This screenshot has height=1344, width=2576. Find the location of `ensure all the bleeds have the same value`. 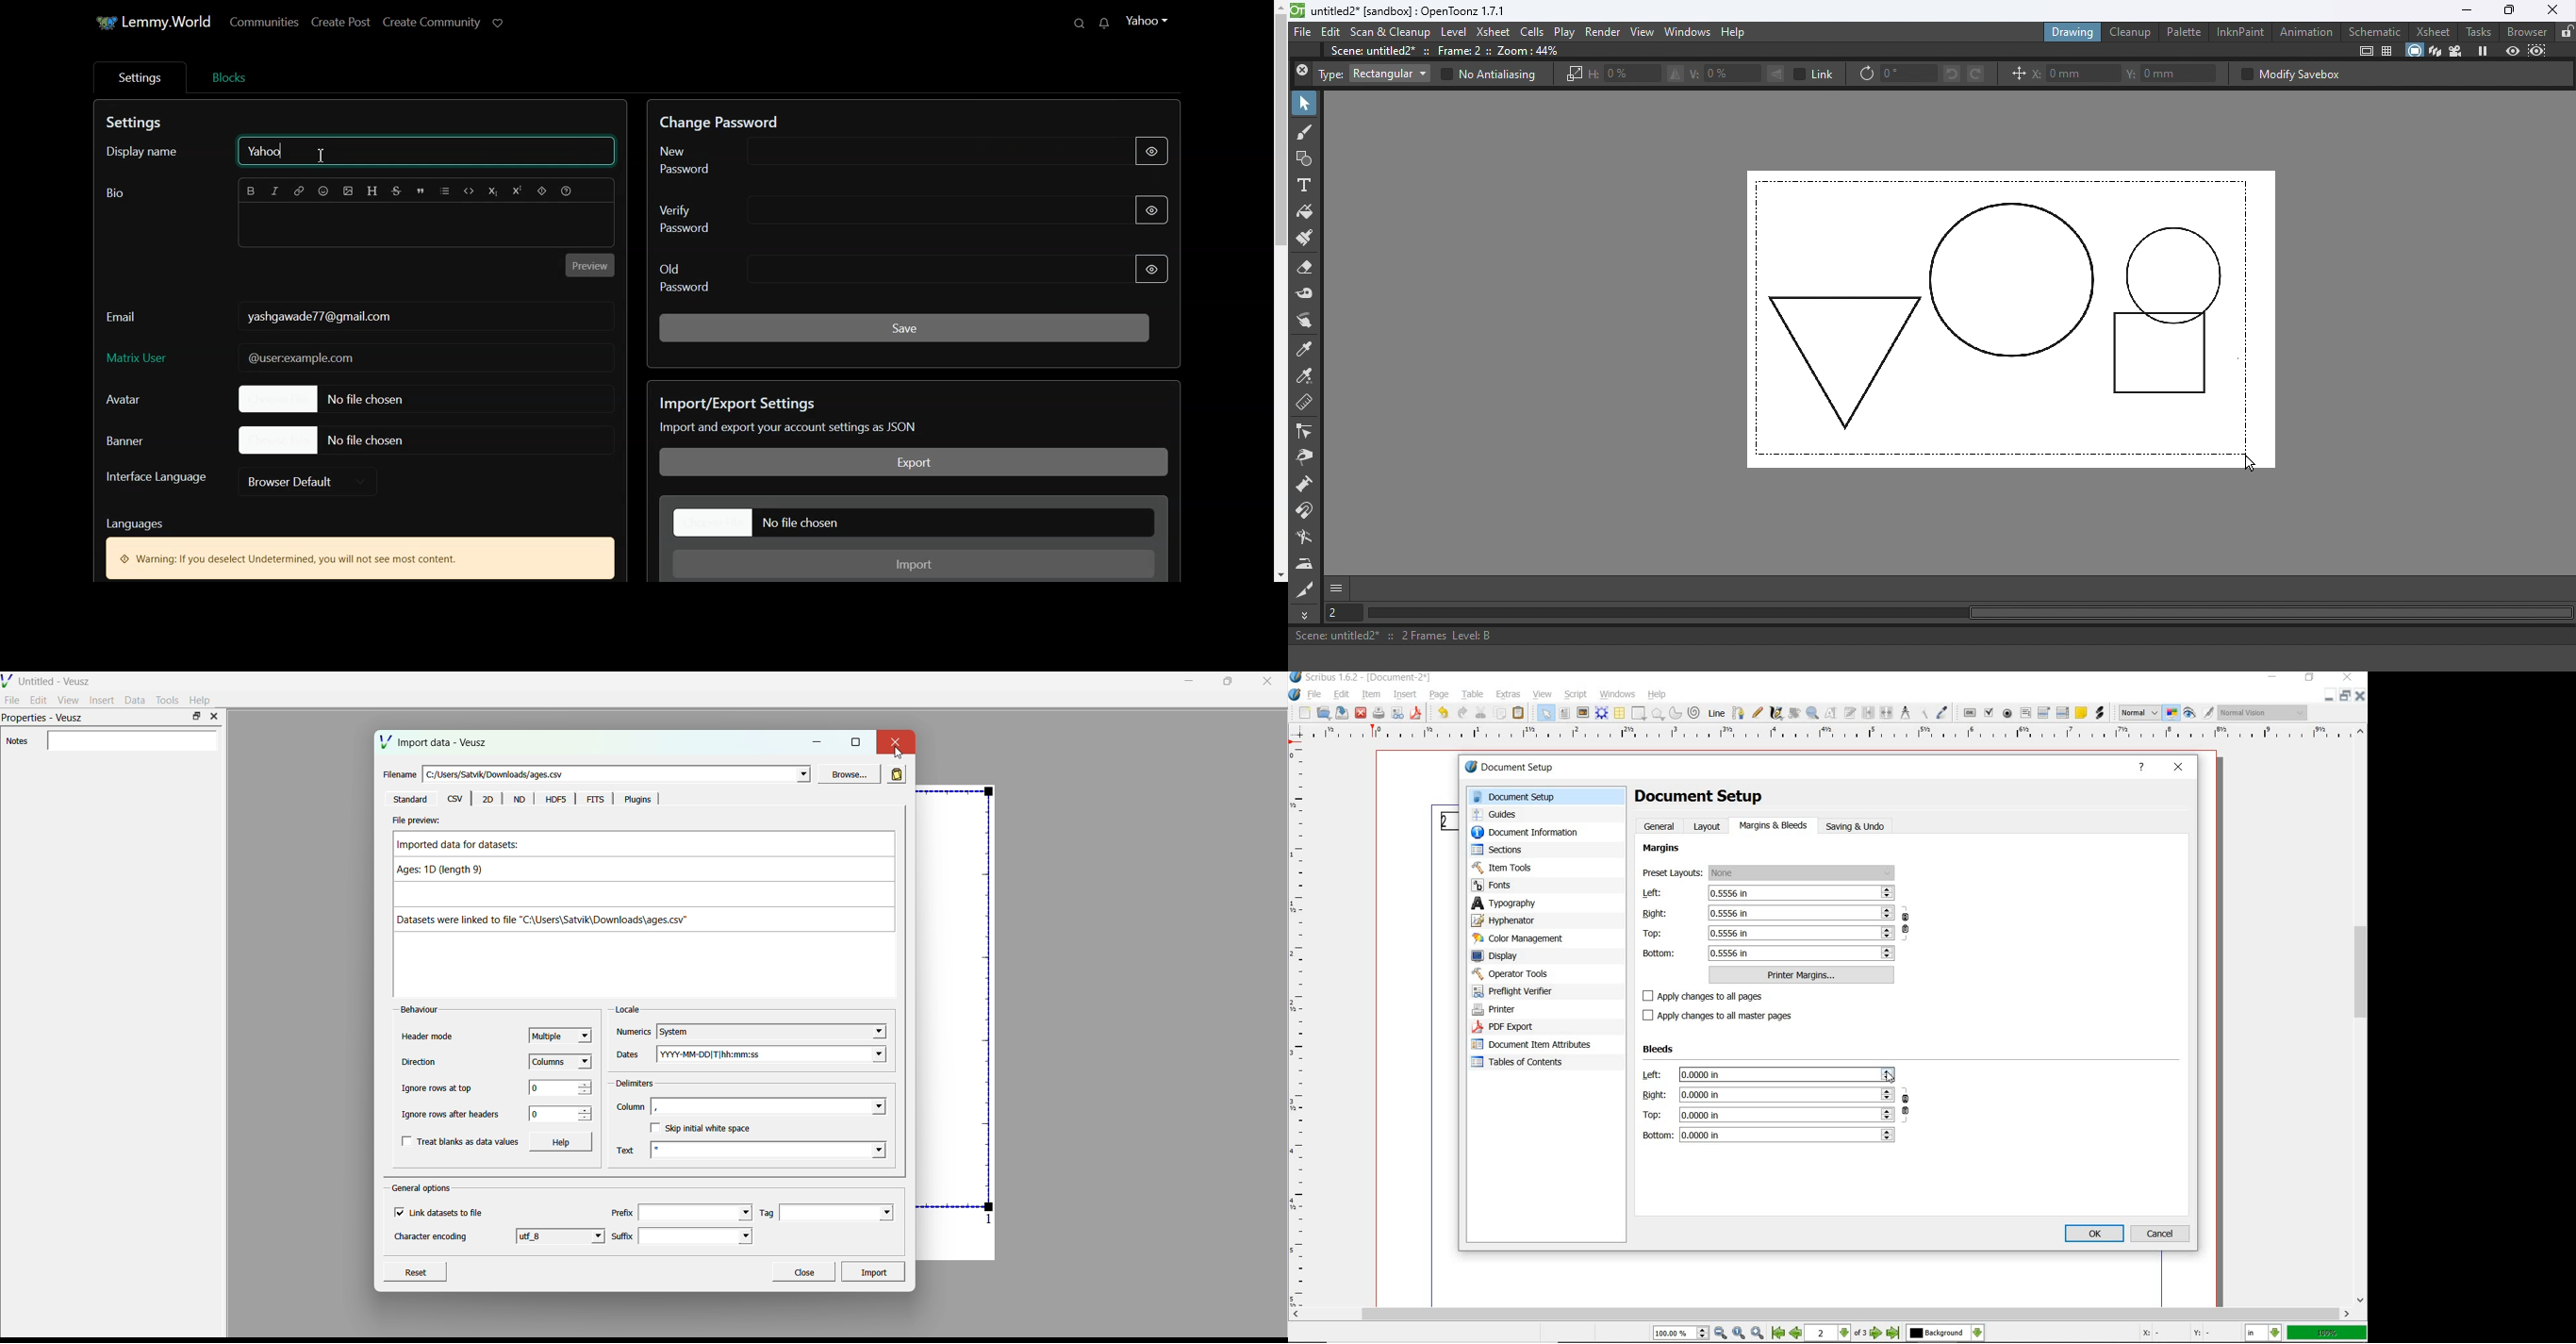

ensure all the bleeds have the same value is located at coordinates (1907, 1109).